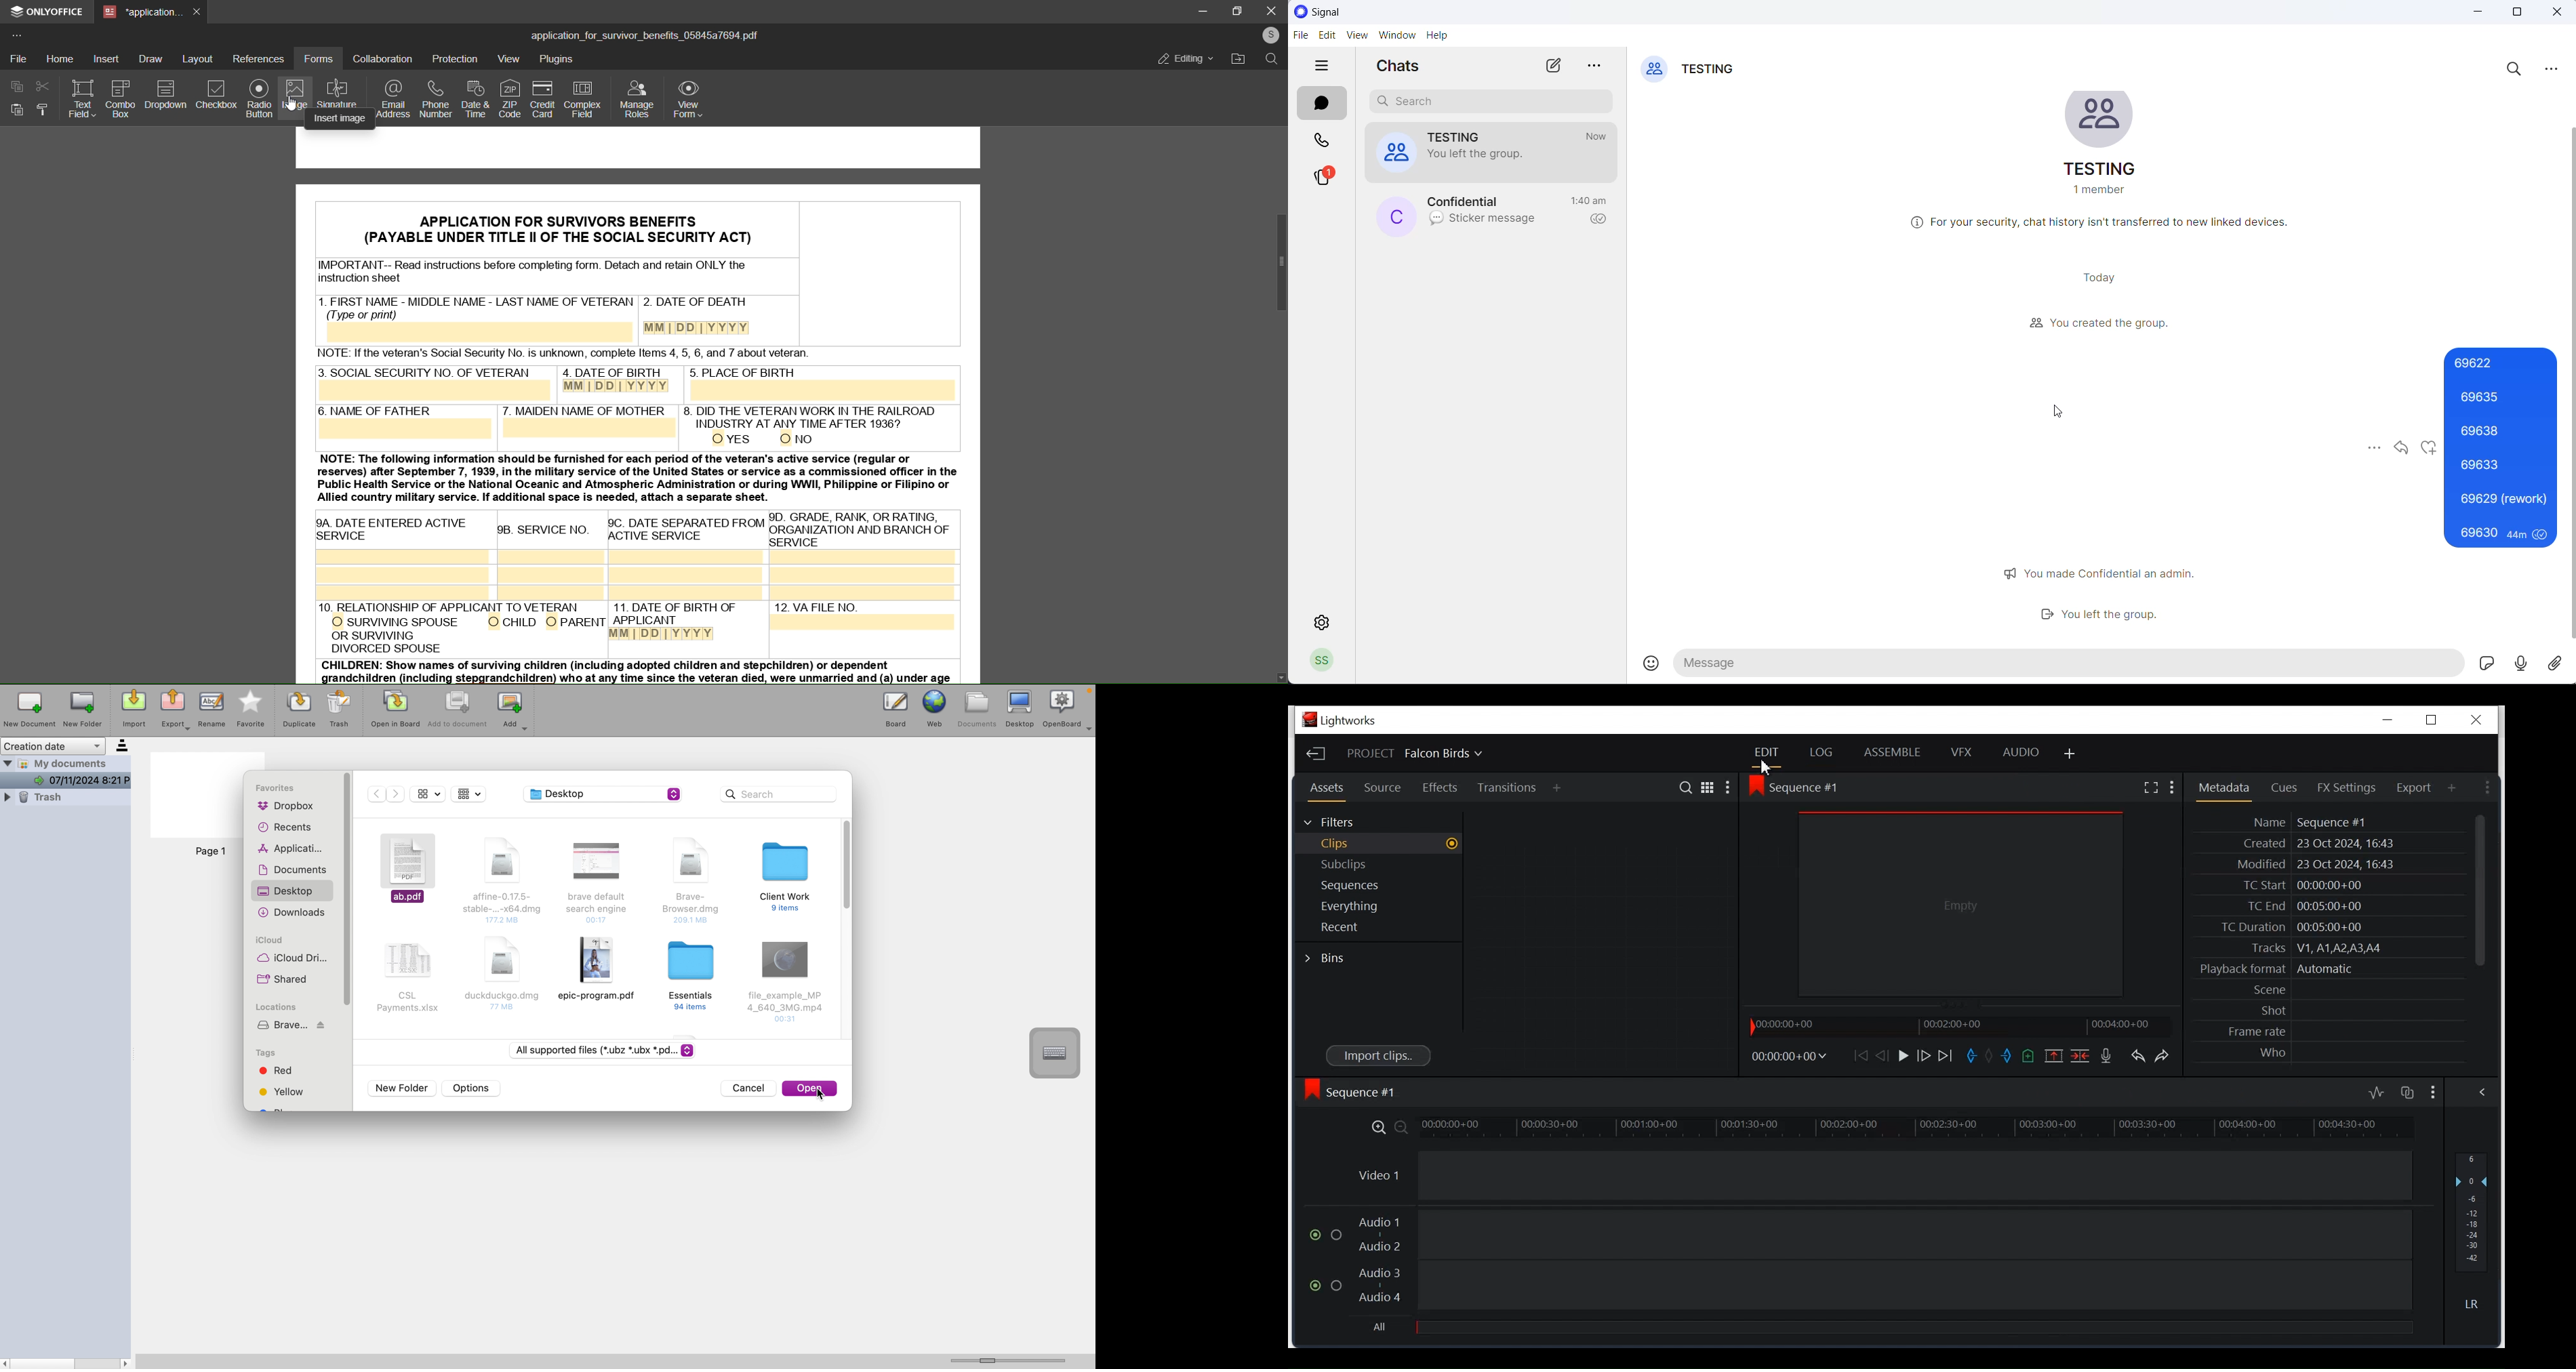 This screenshot has height=1372, width=2576. Describe the element at coordinates (784, 985) in the screenshot. I see `document` at that location.